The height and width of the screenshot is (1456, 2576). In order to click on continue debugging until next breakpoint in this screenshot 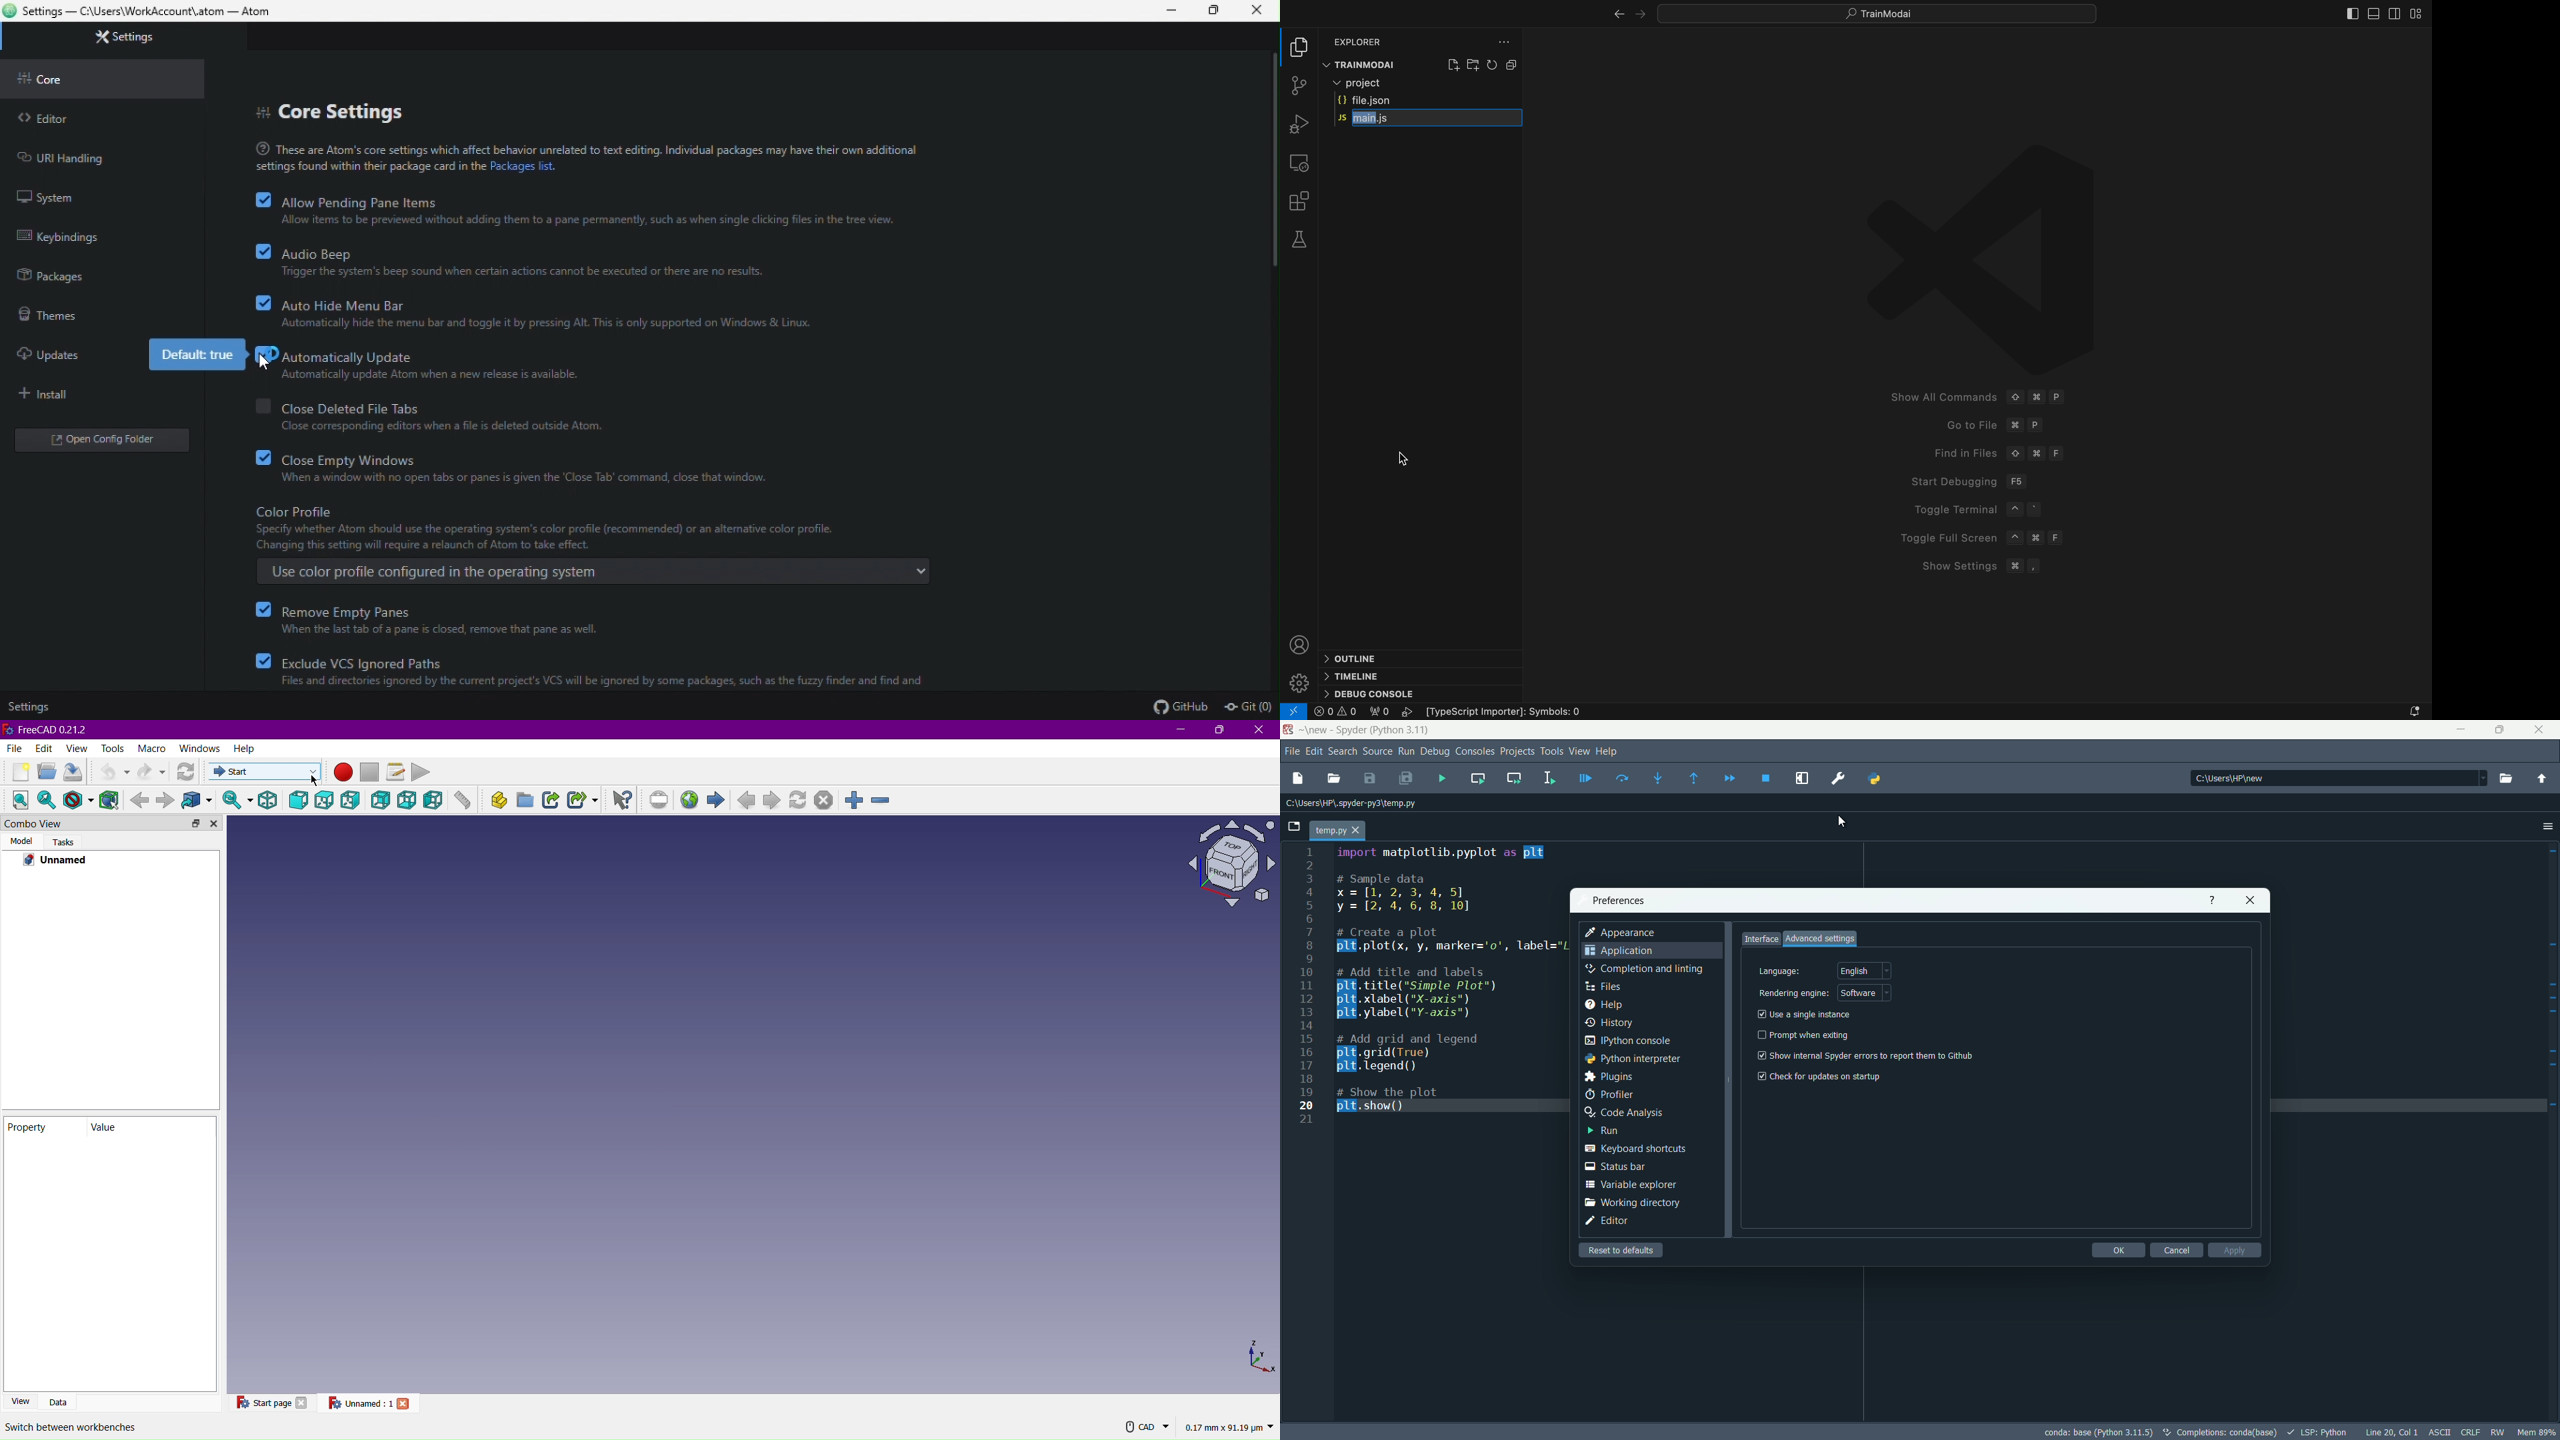, I will do `click(1729, 779)`.